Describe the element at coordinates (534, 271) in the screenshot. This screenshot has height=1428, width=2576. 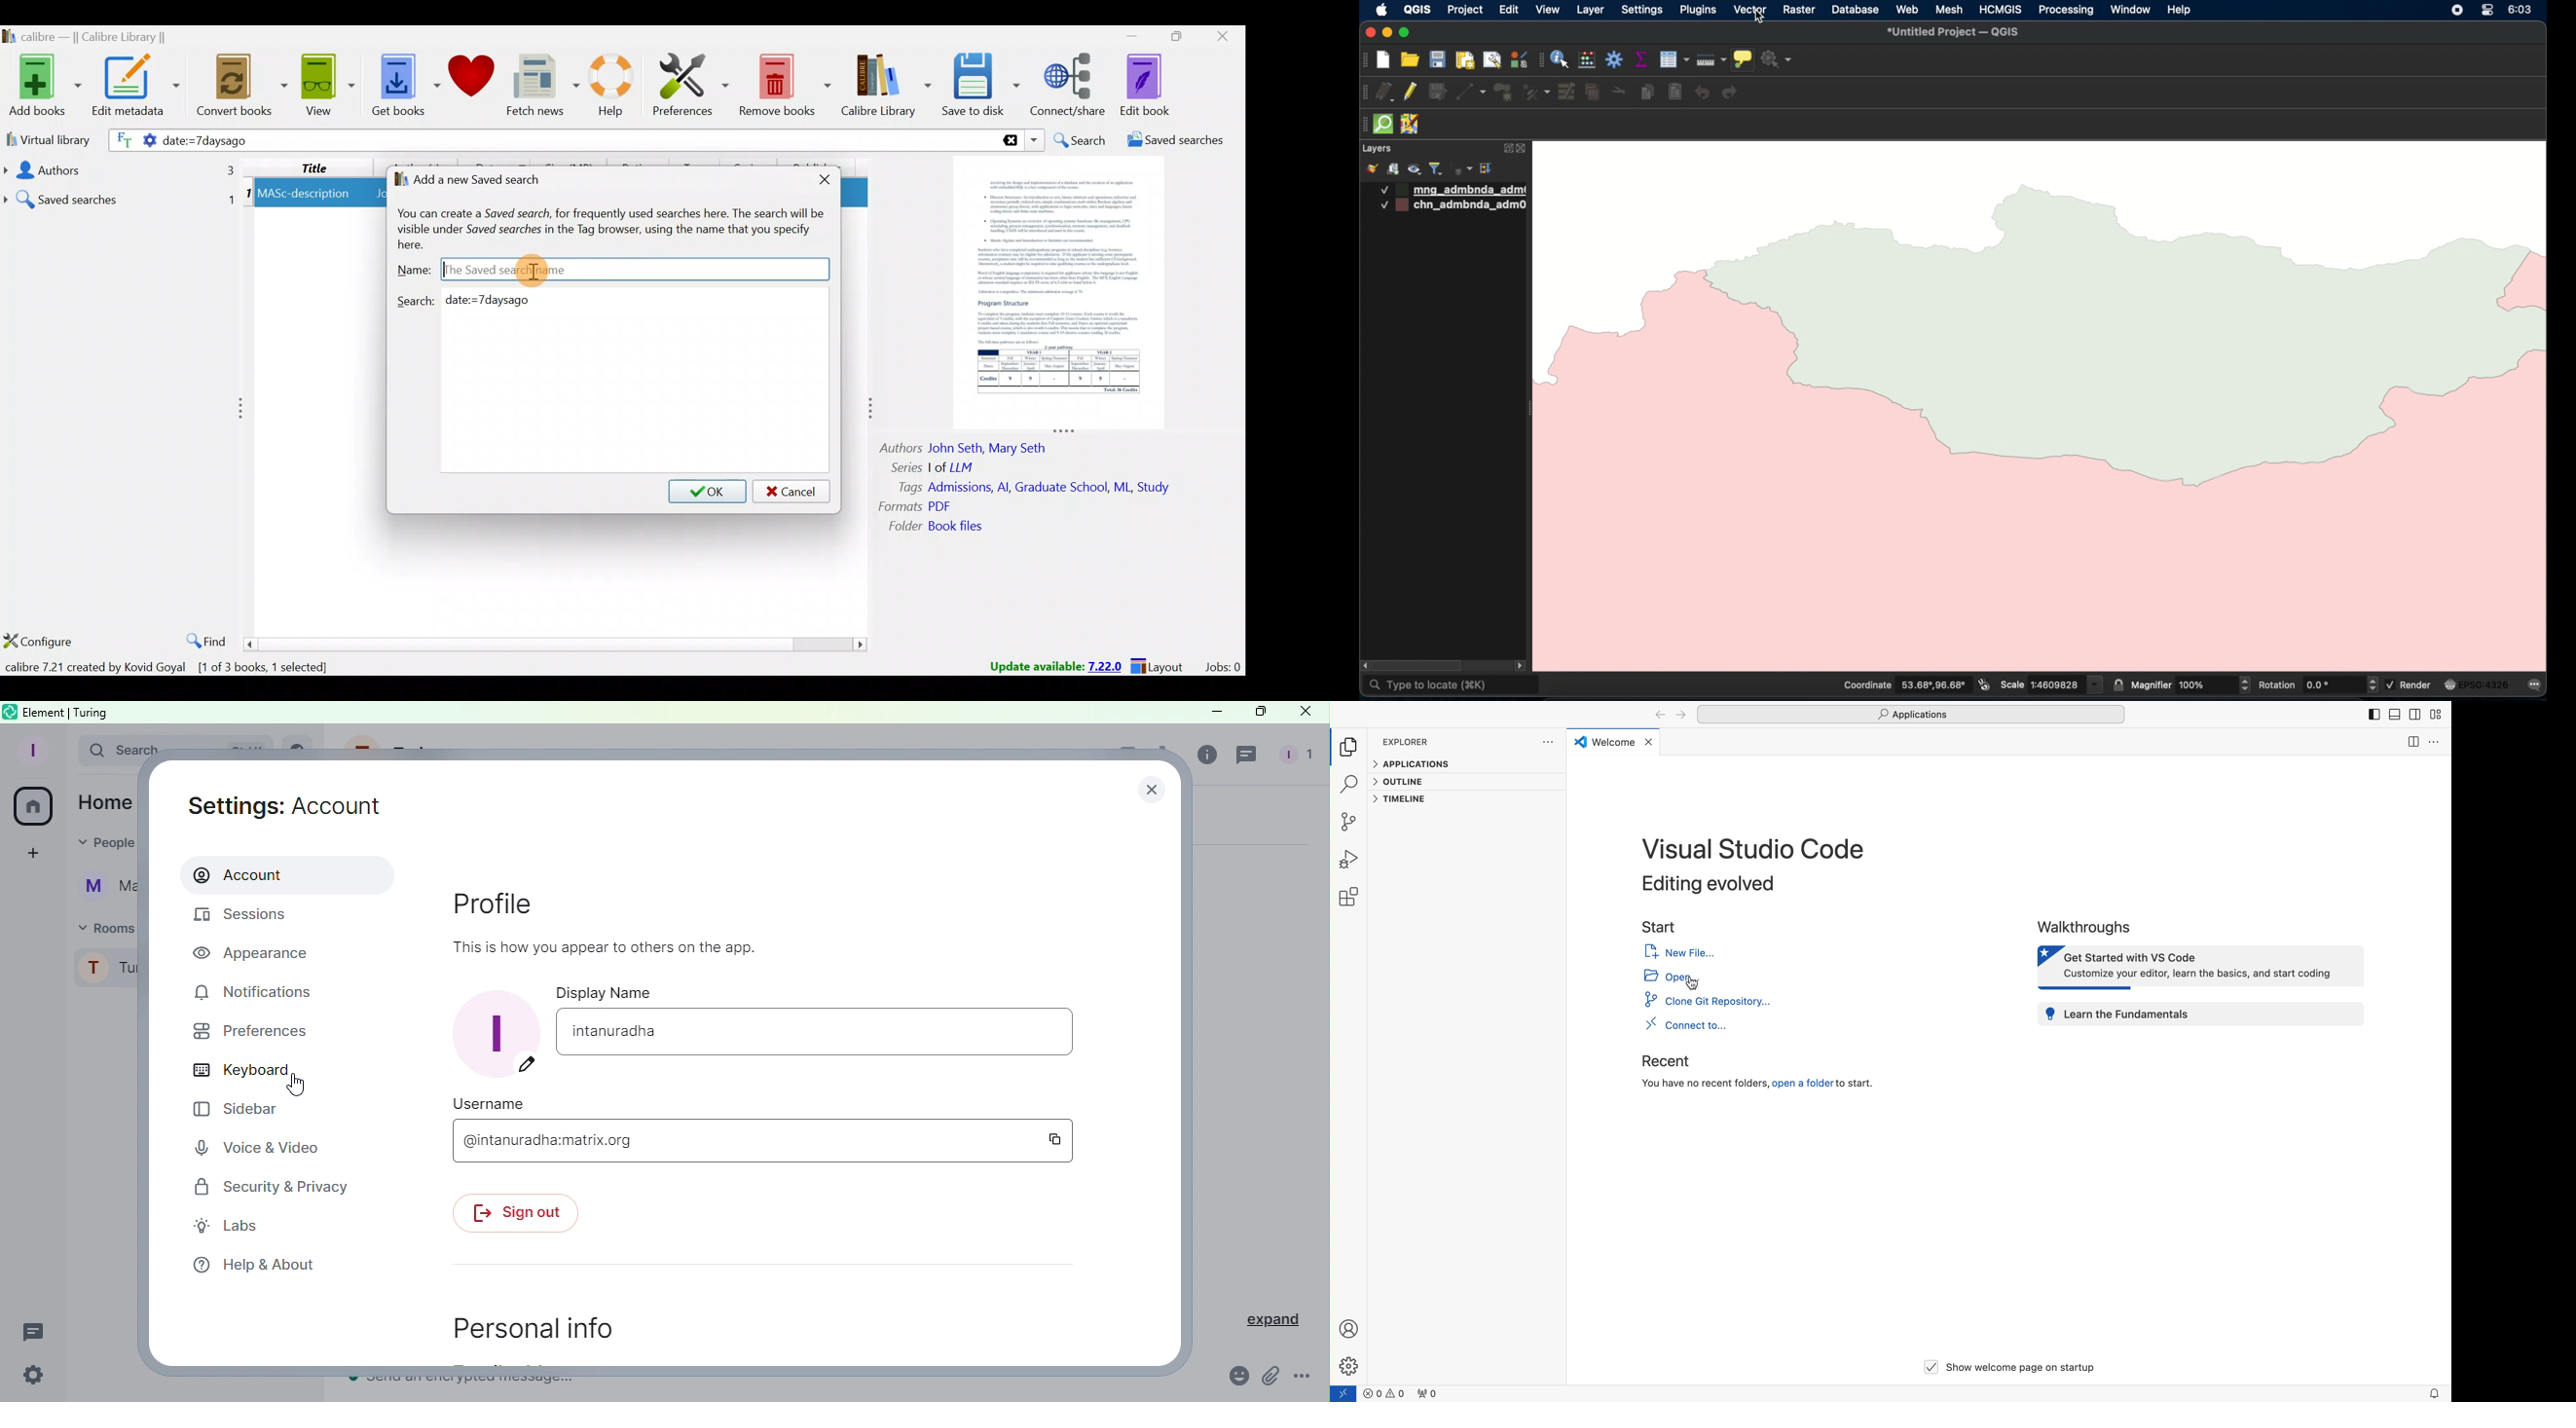
I see `Cursor` at that location.